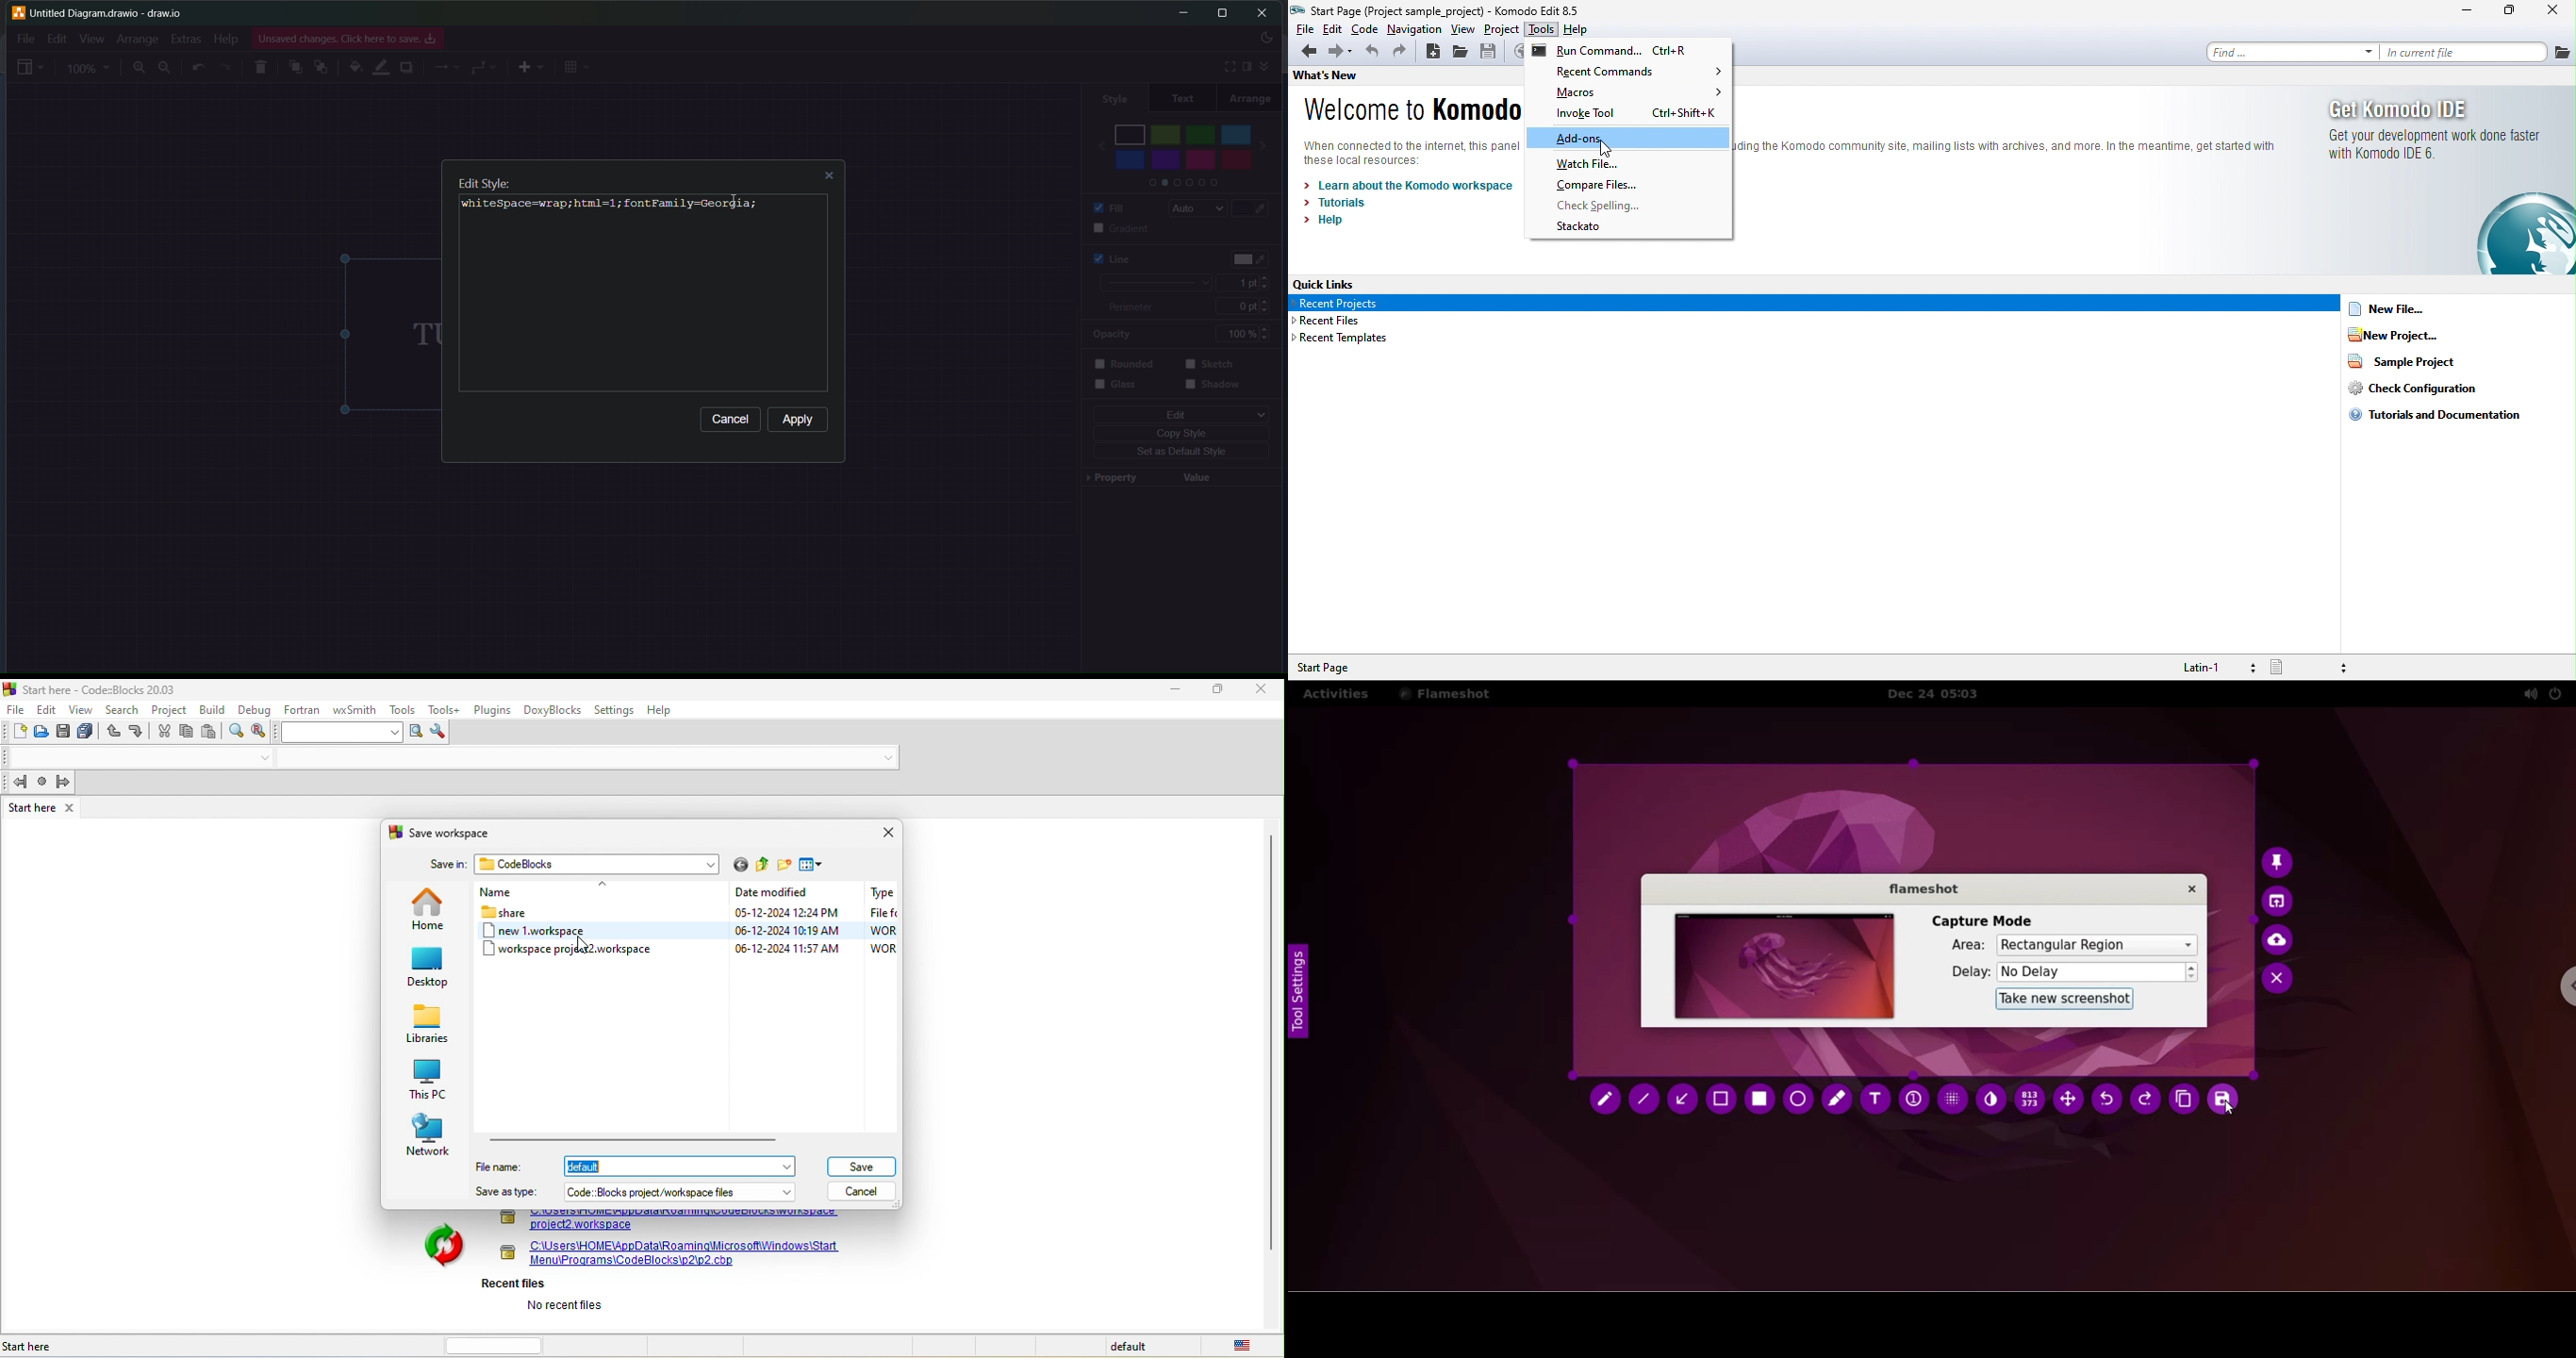  Describe the element at coordinates (1544, 30) in the screenshot. I see `tools` at that location.